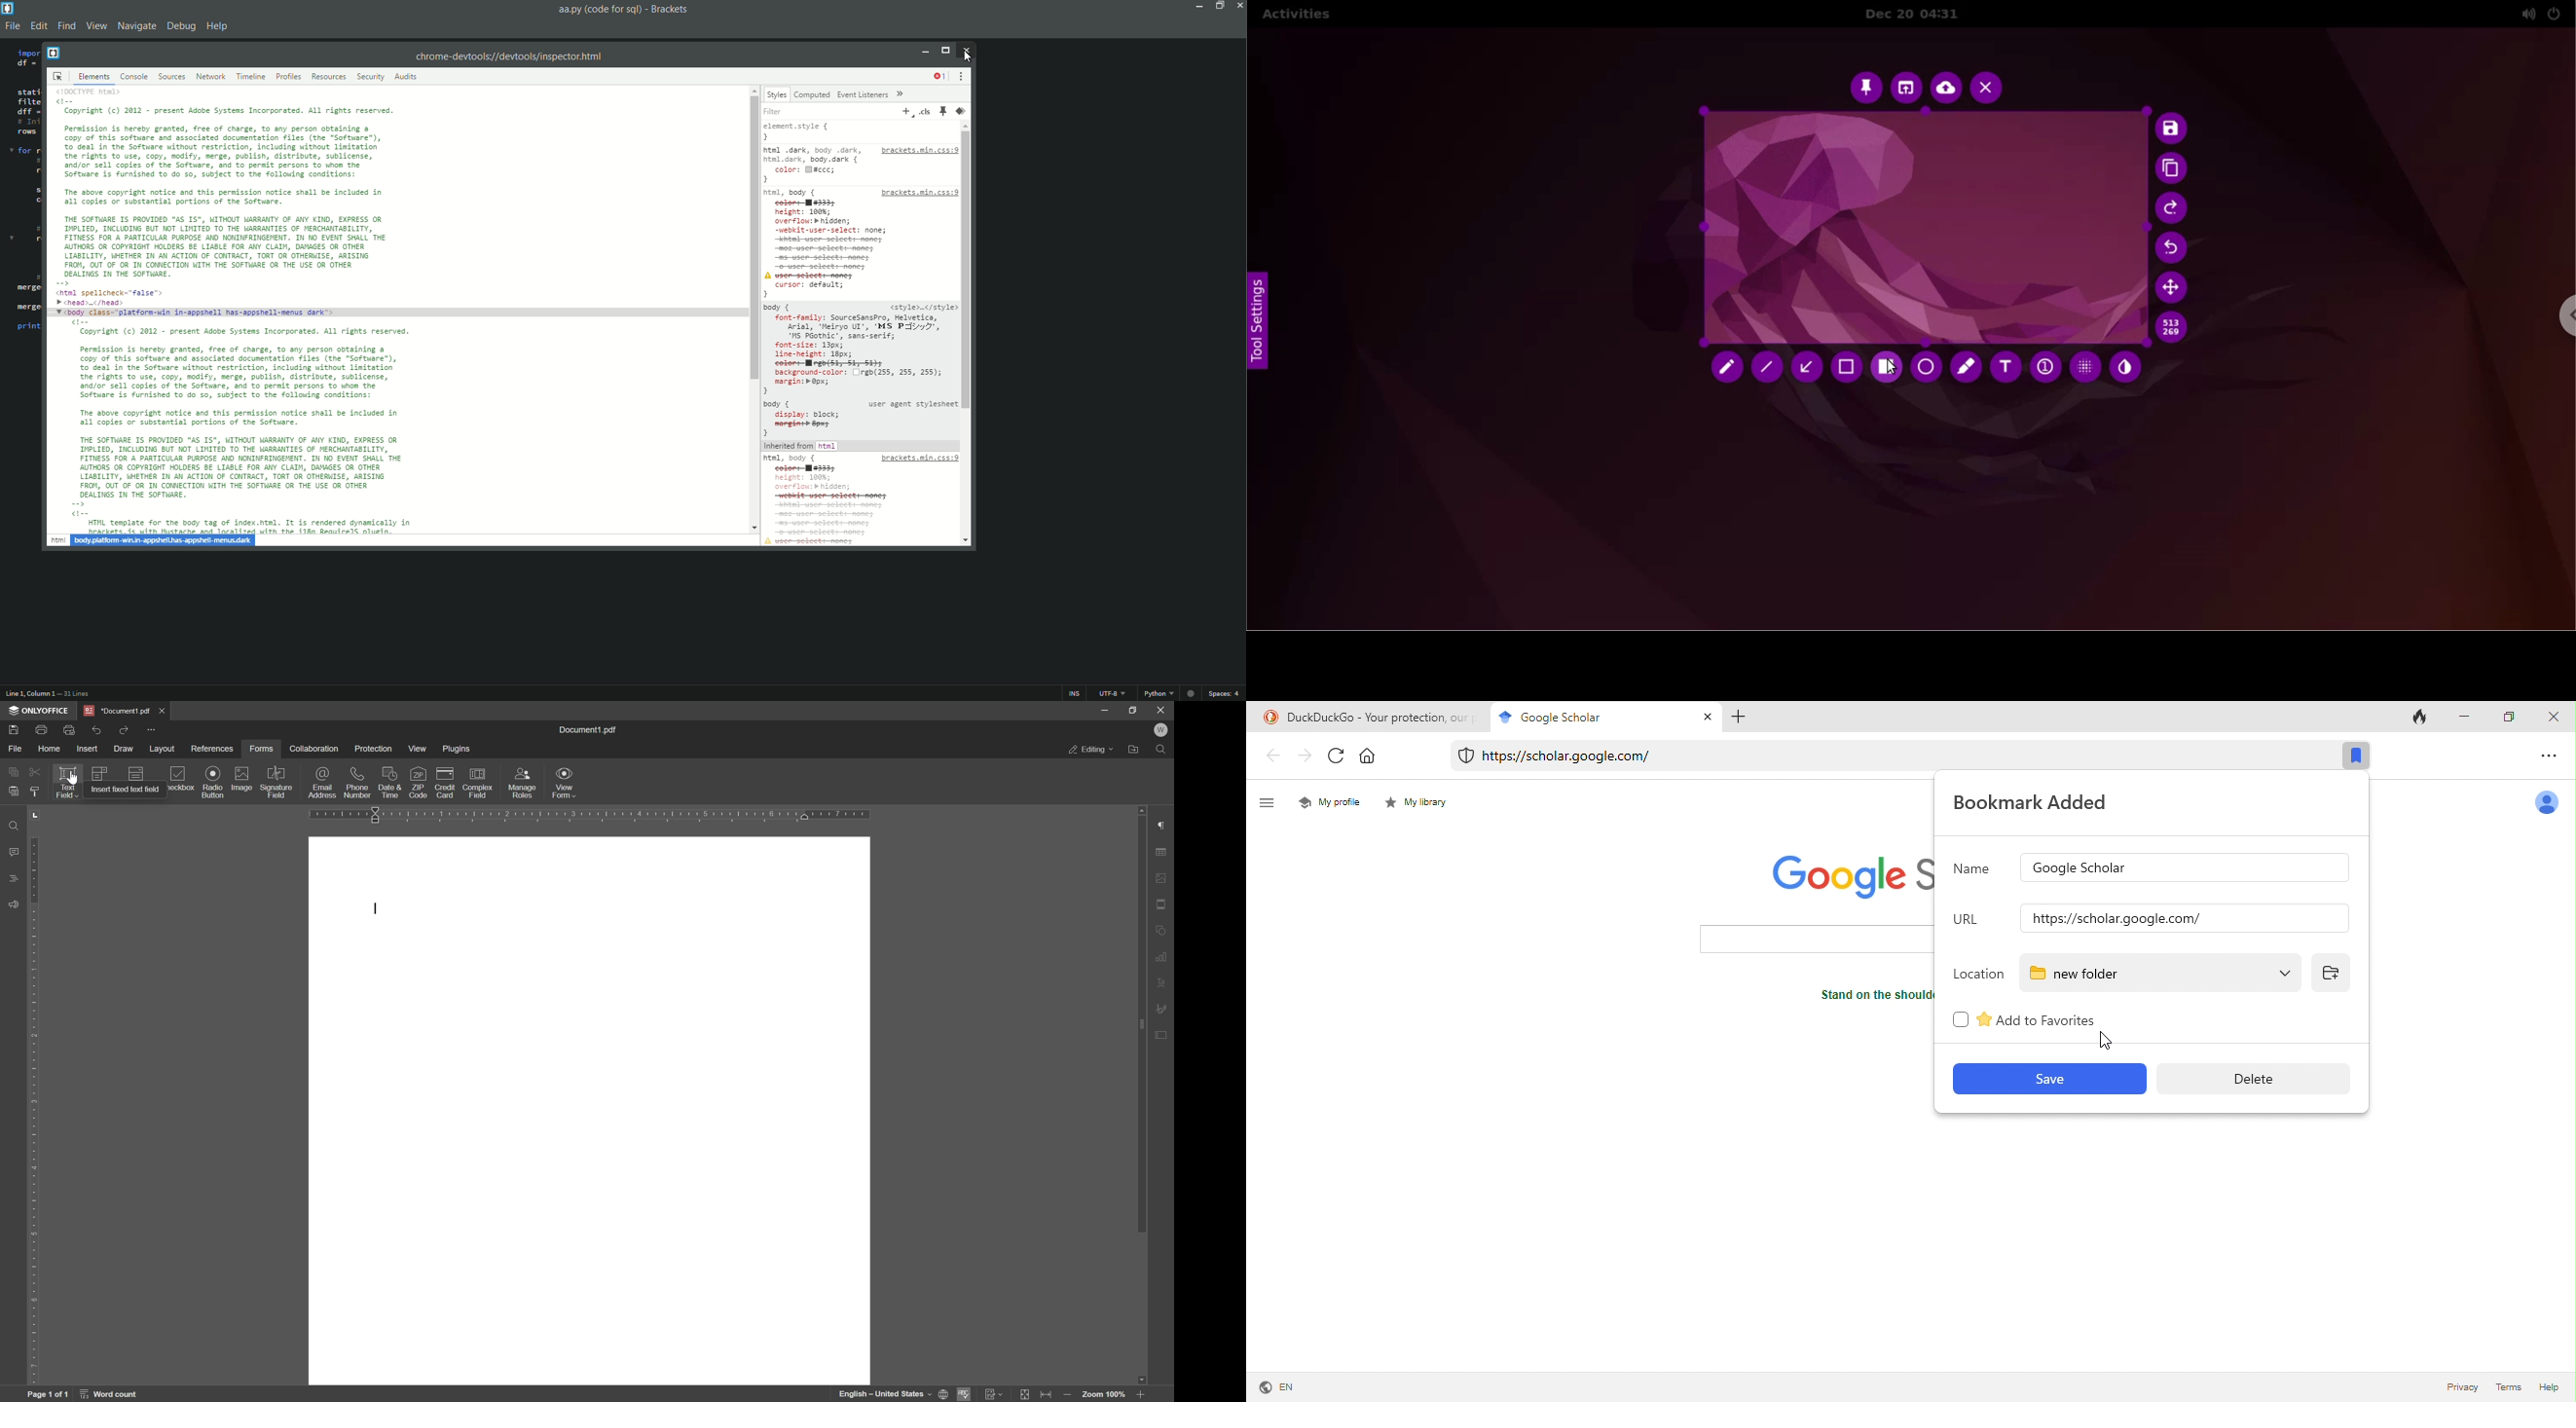 This screenshot has height=1428, width=2576. Describe the element at coordinates (97, 91) in the screenshot. I see `<!DOCTYPE html>` at that location.